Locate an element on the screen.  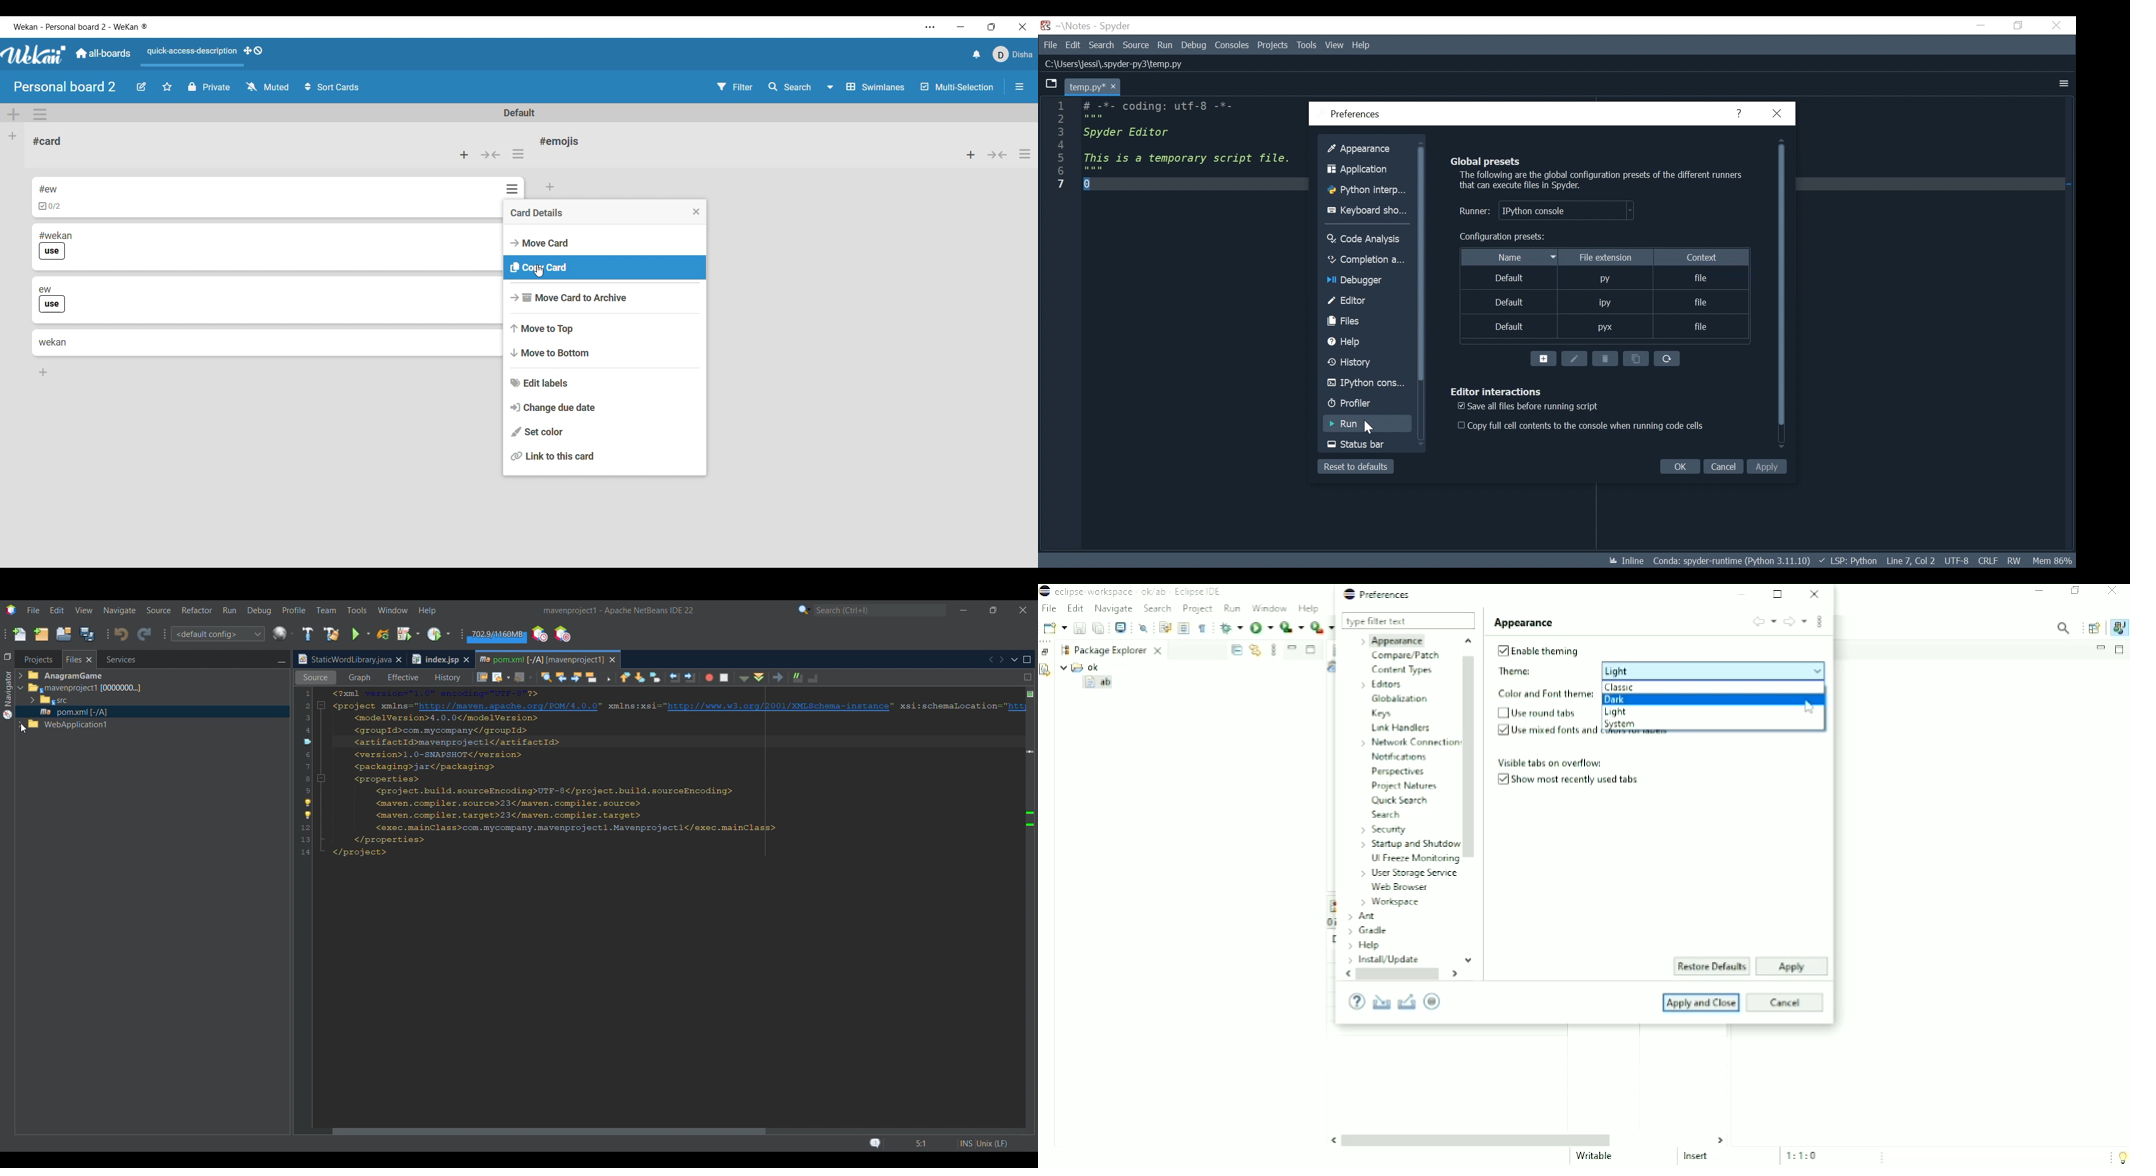
 is located at coordinates (1195, 45).